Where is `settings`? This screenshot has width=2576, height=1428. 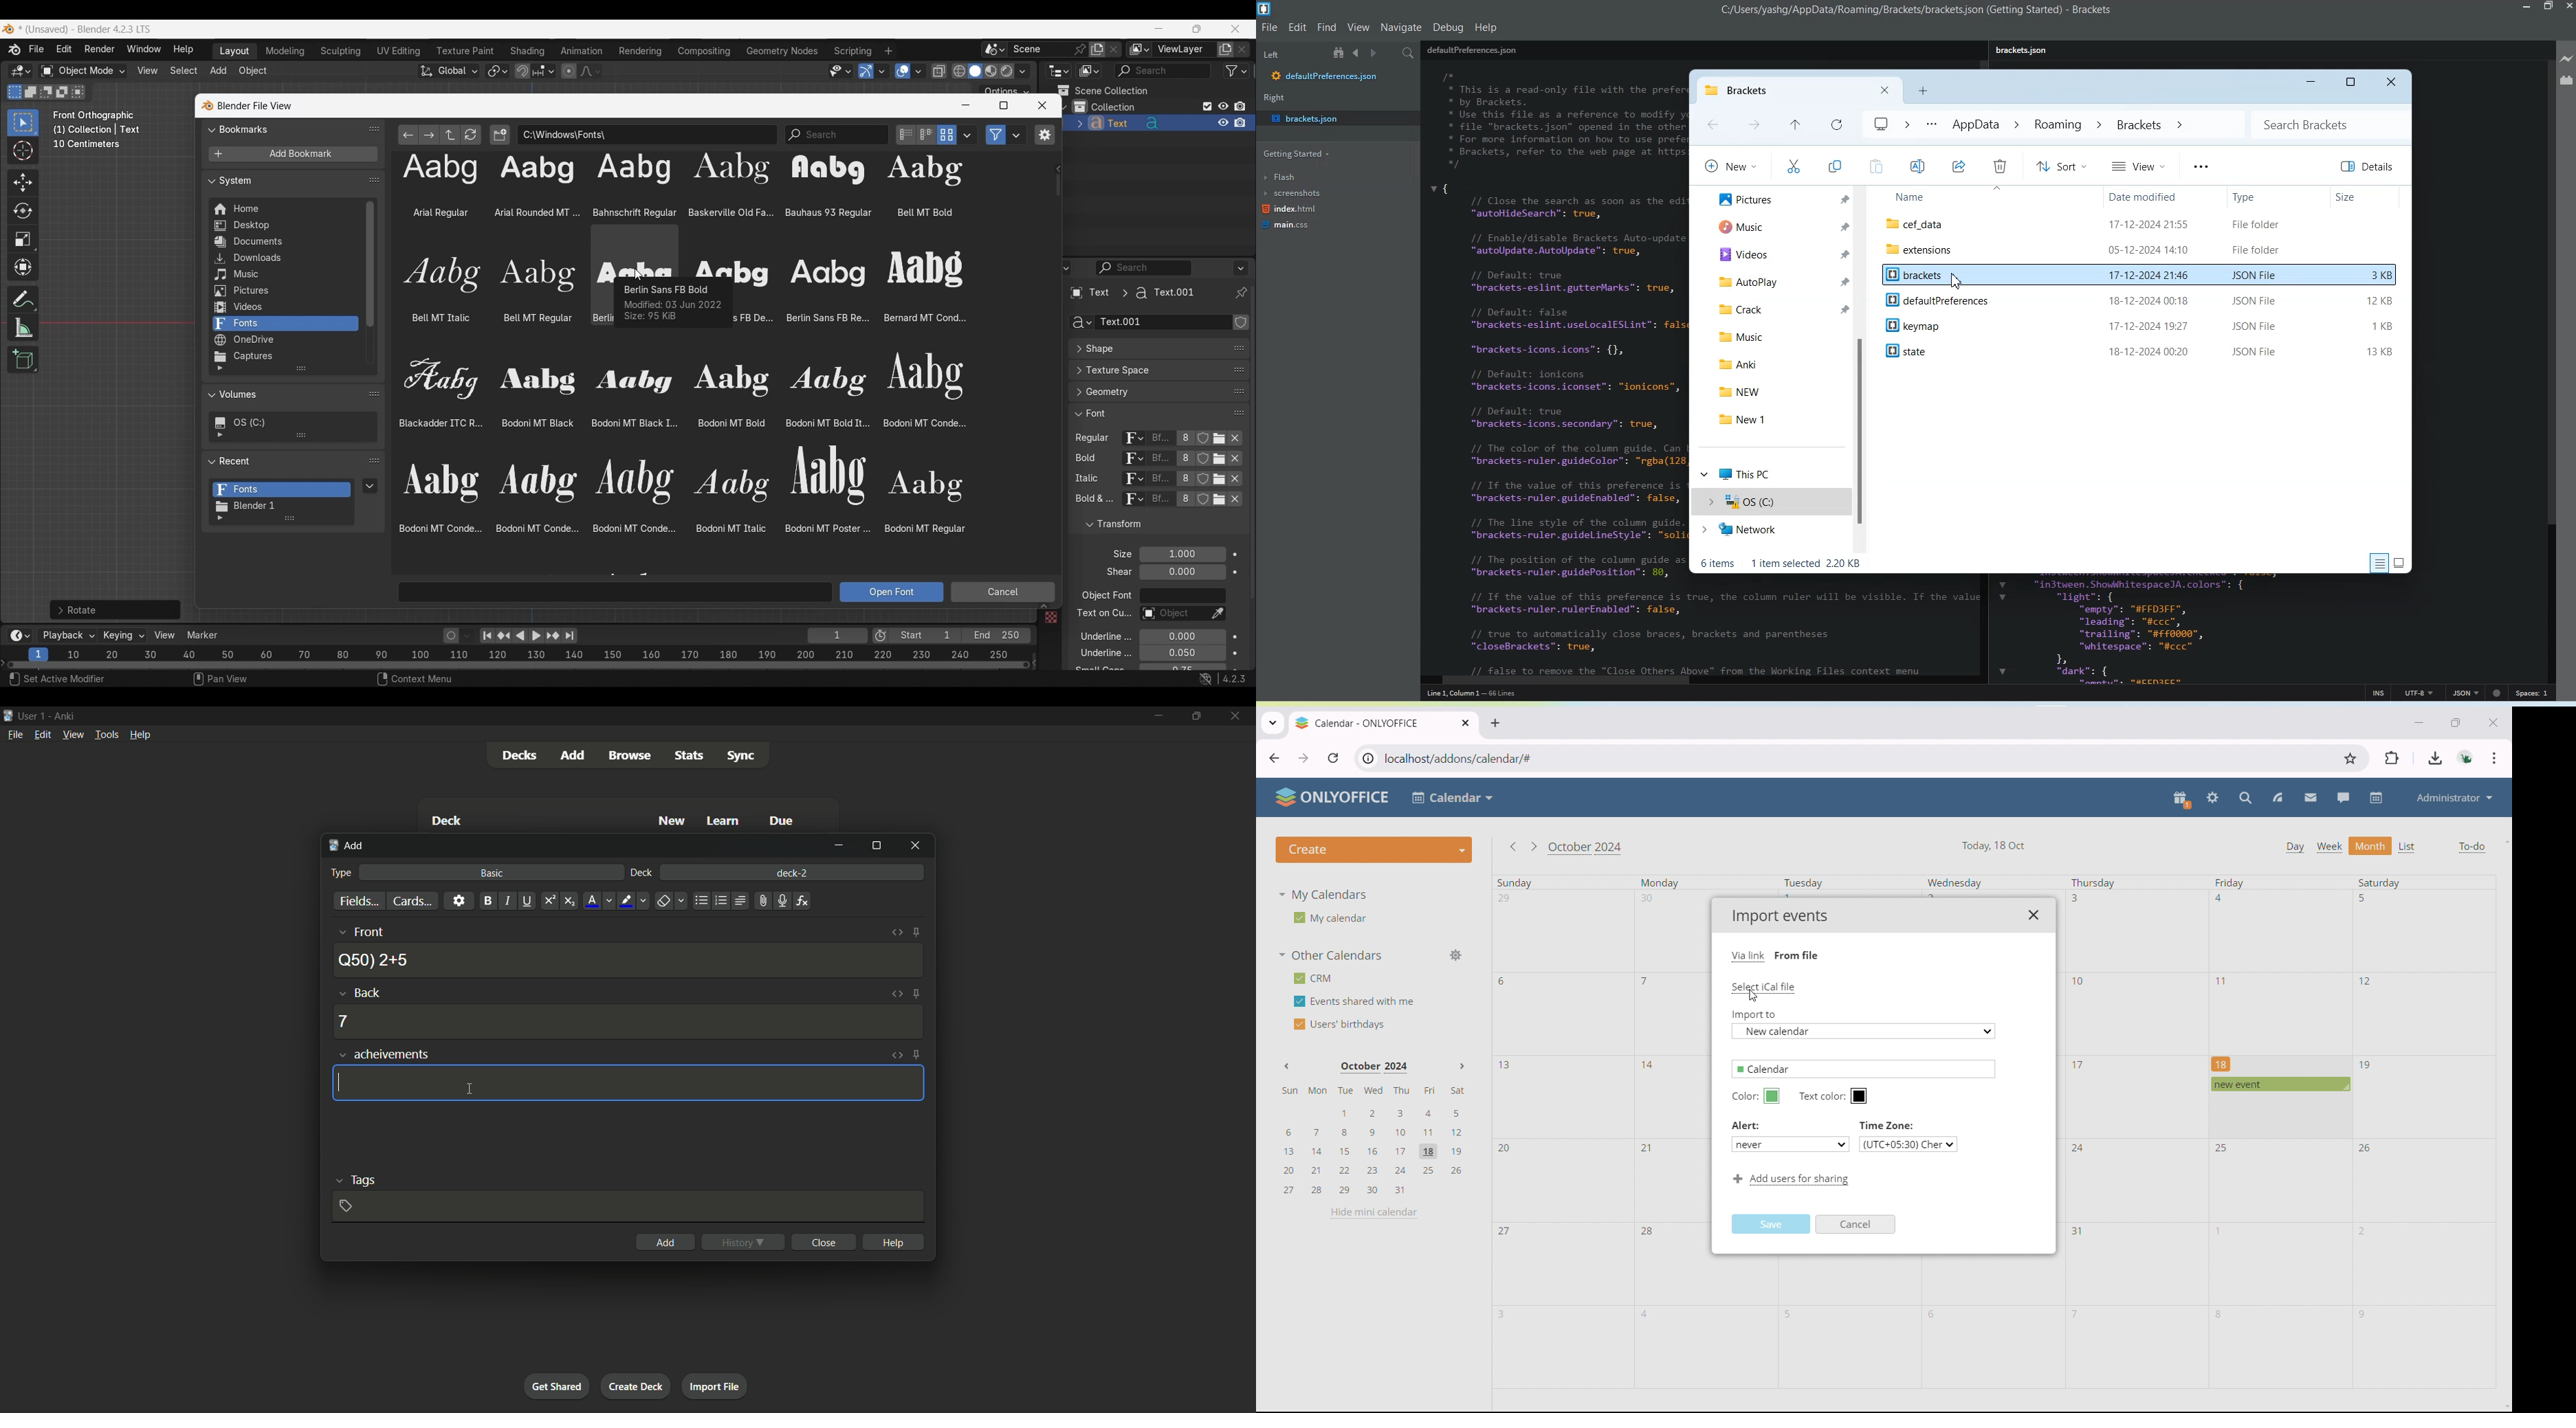 settings is located at coordinates (460, 901).